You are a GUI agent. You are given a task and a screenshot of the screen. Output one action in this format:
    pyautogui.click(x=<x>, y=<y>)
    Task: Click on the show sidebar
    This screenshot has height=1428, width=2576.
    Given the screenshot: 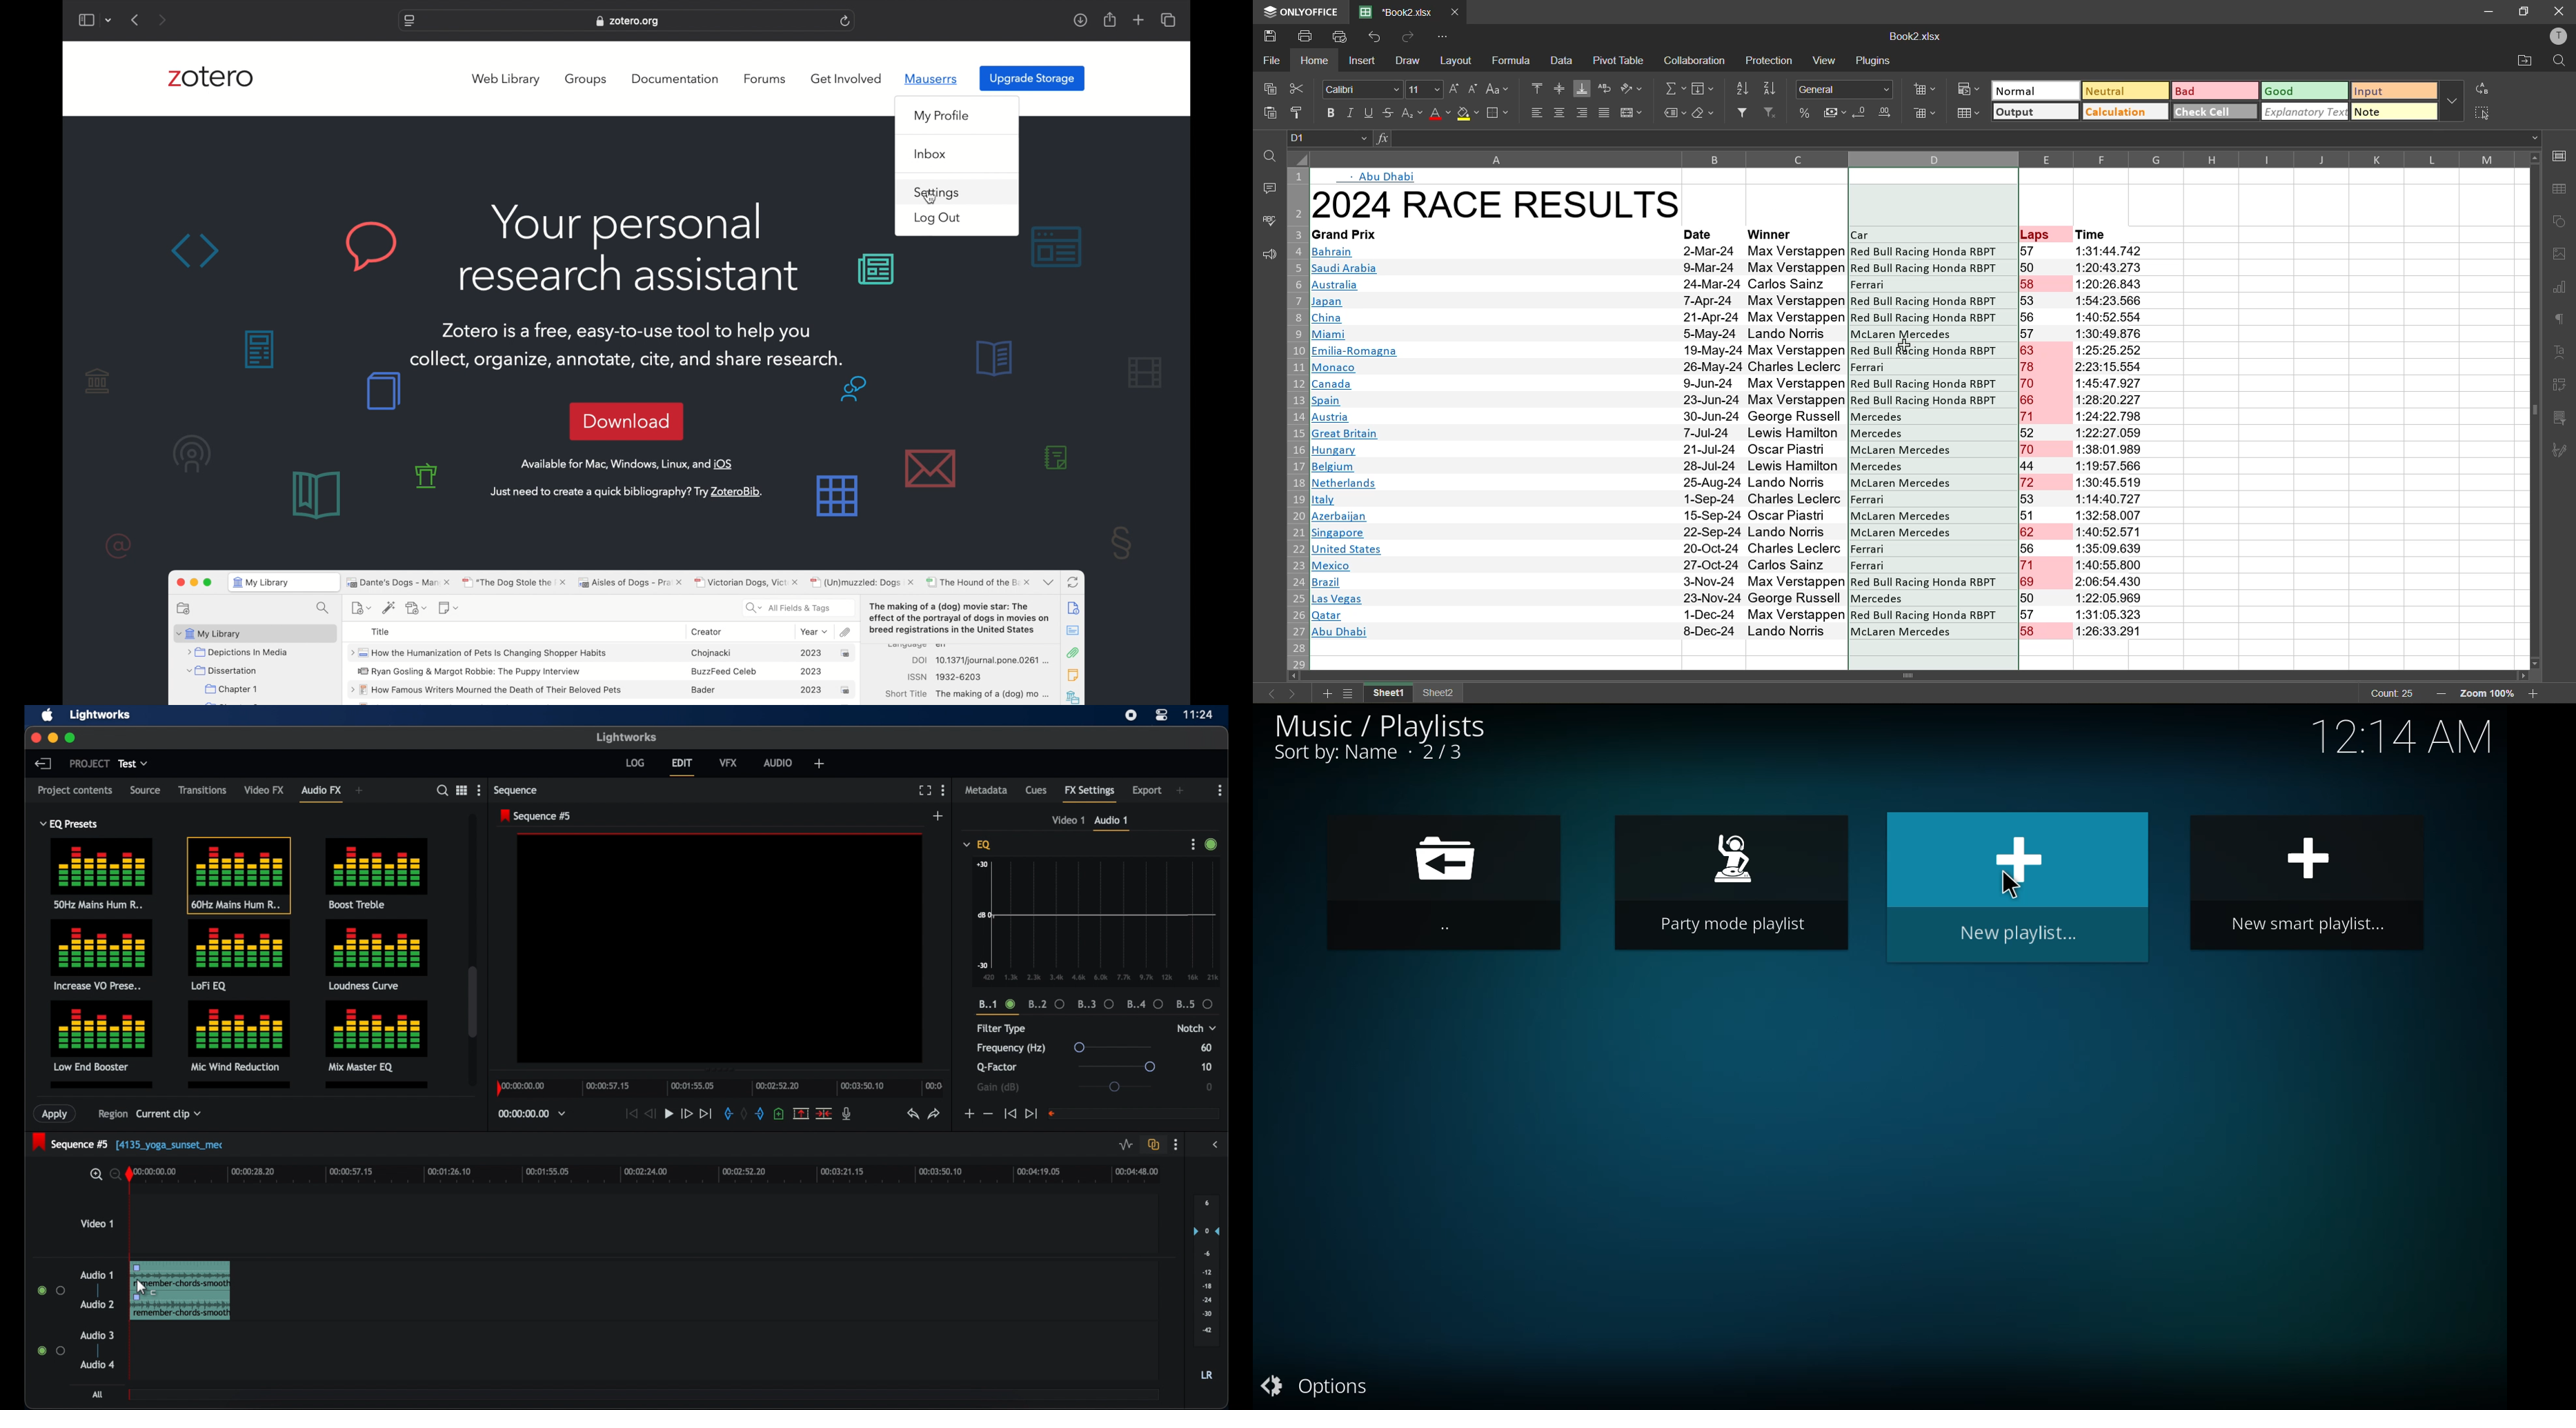 What is the action you would take?
    pyautogui.click(x=86, y=20)
    